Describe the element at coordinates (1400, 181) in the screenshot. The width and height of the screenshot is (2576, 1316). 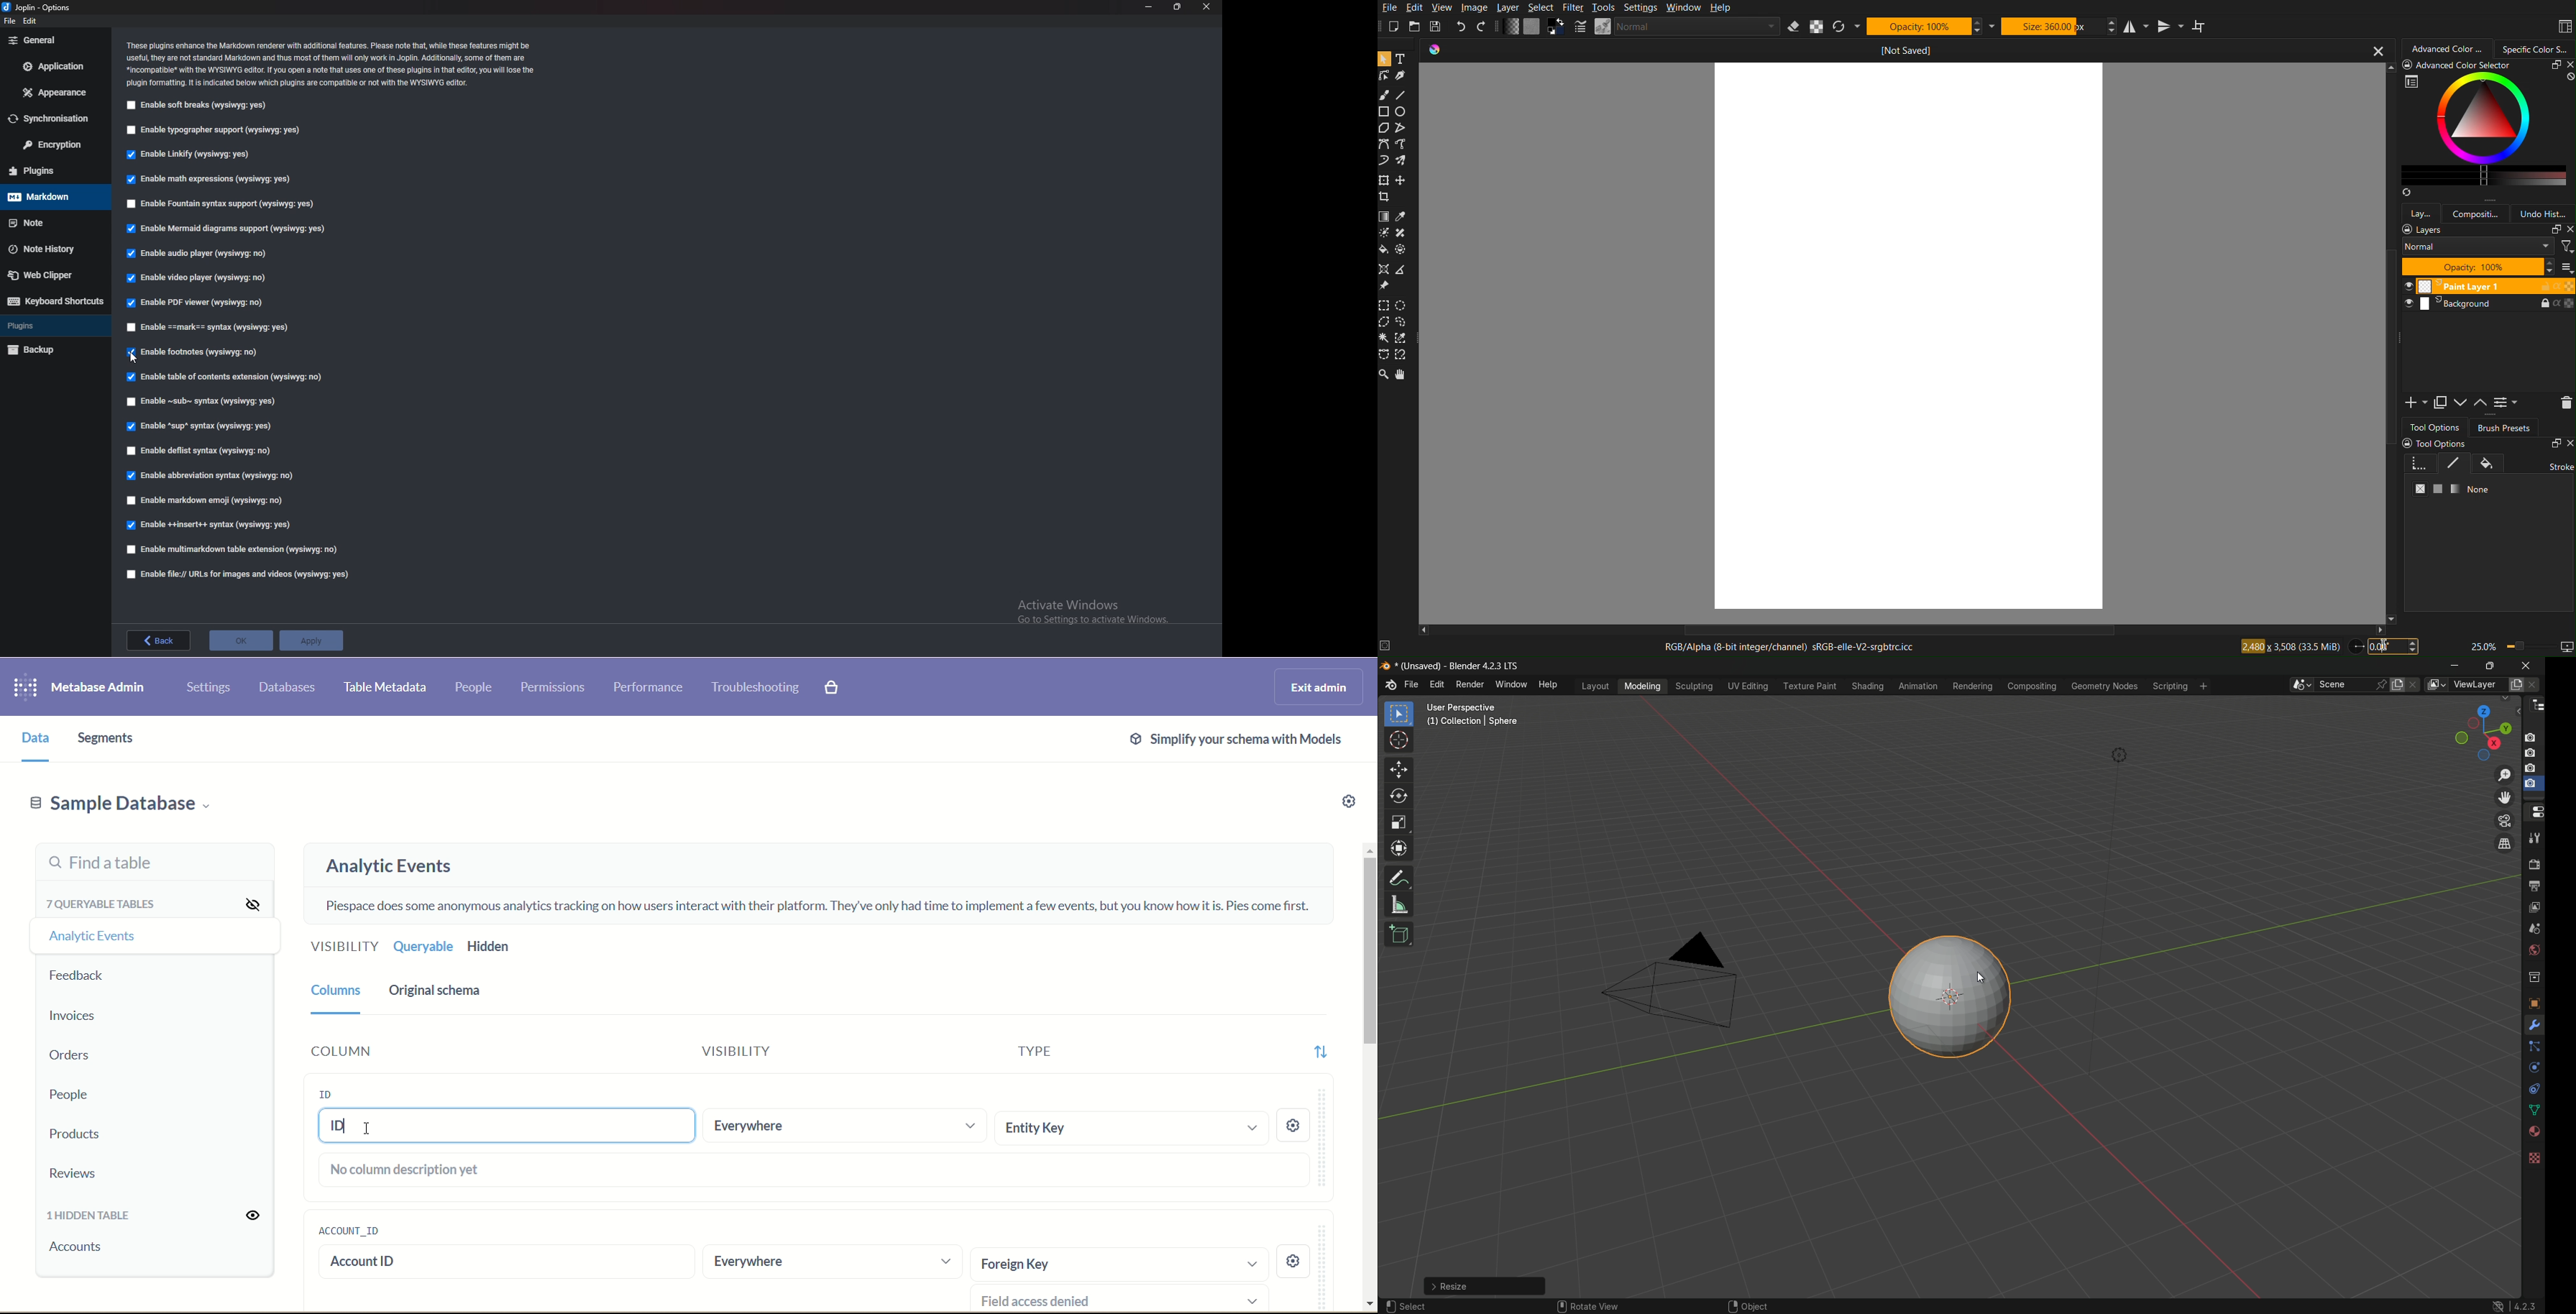
I see `Move Tool` at that location.